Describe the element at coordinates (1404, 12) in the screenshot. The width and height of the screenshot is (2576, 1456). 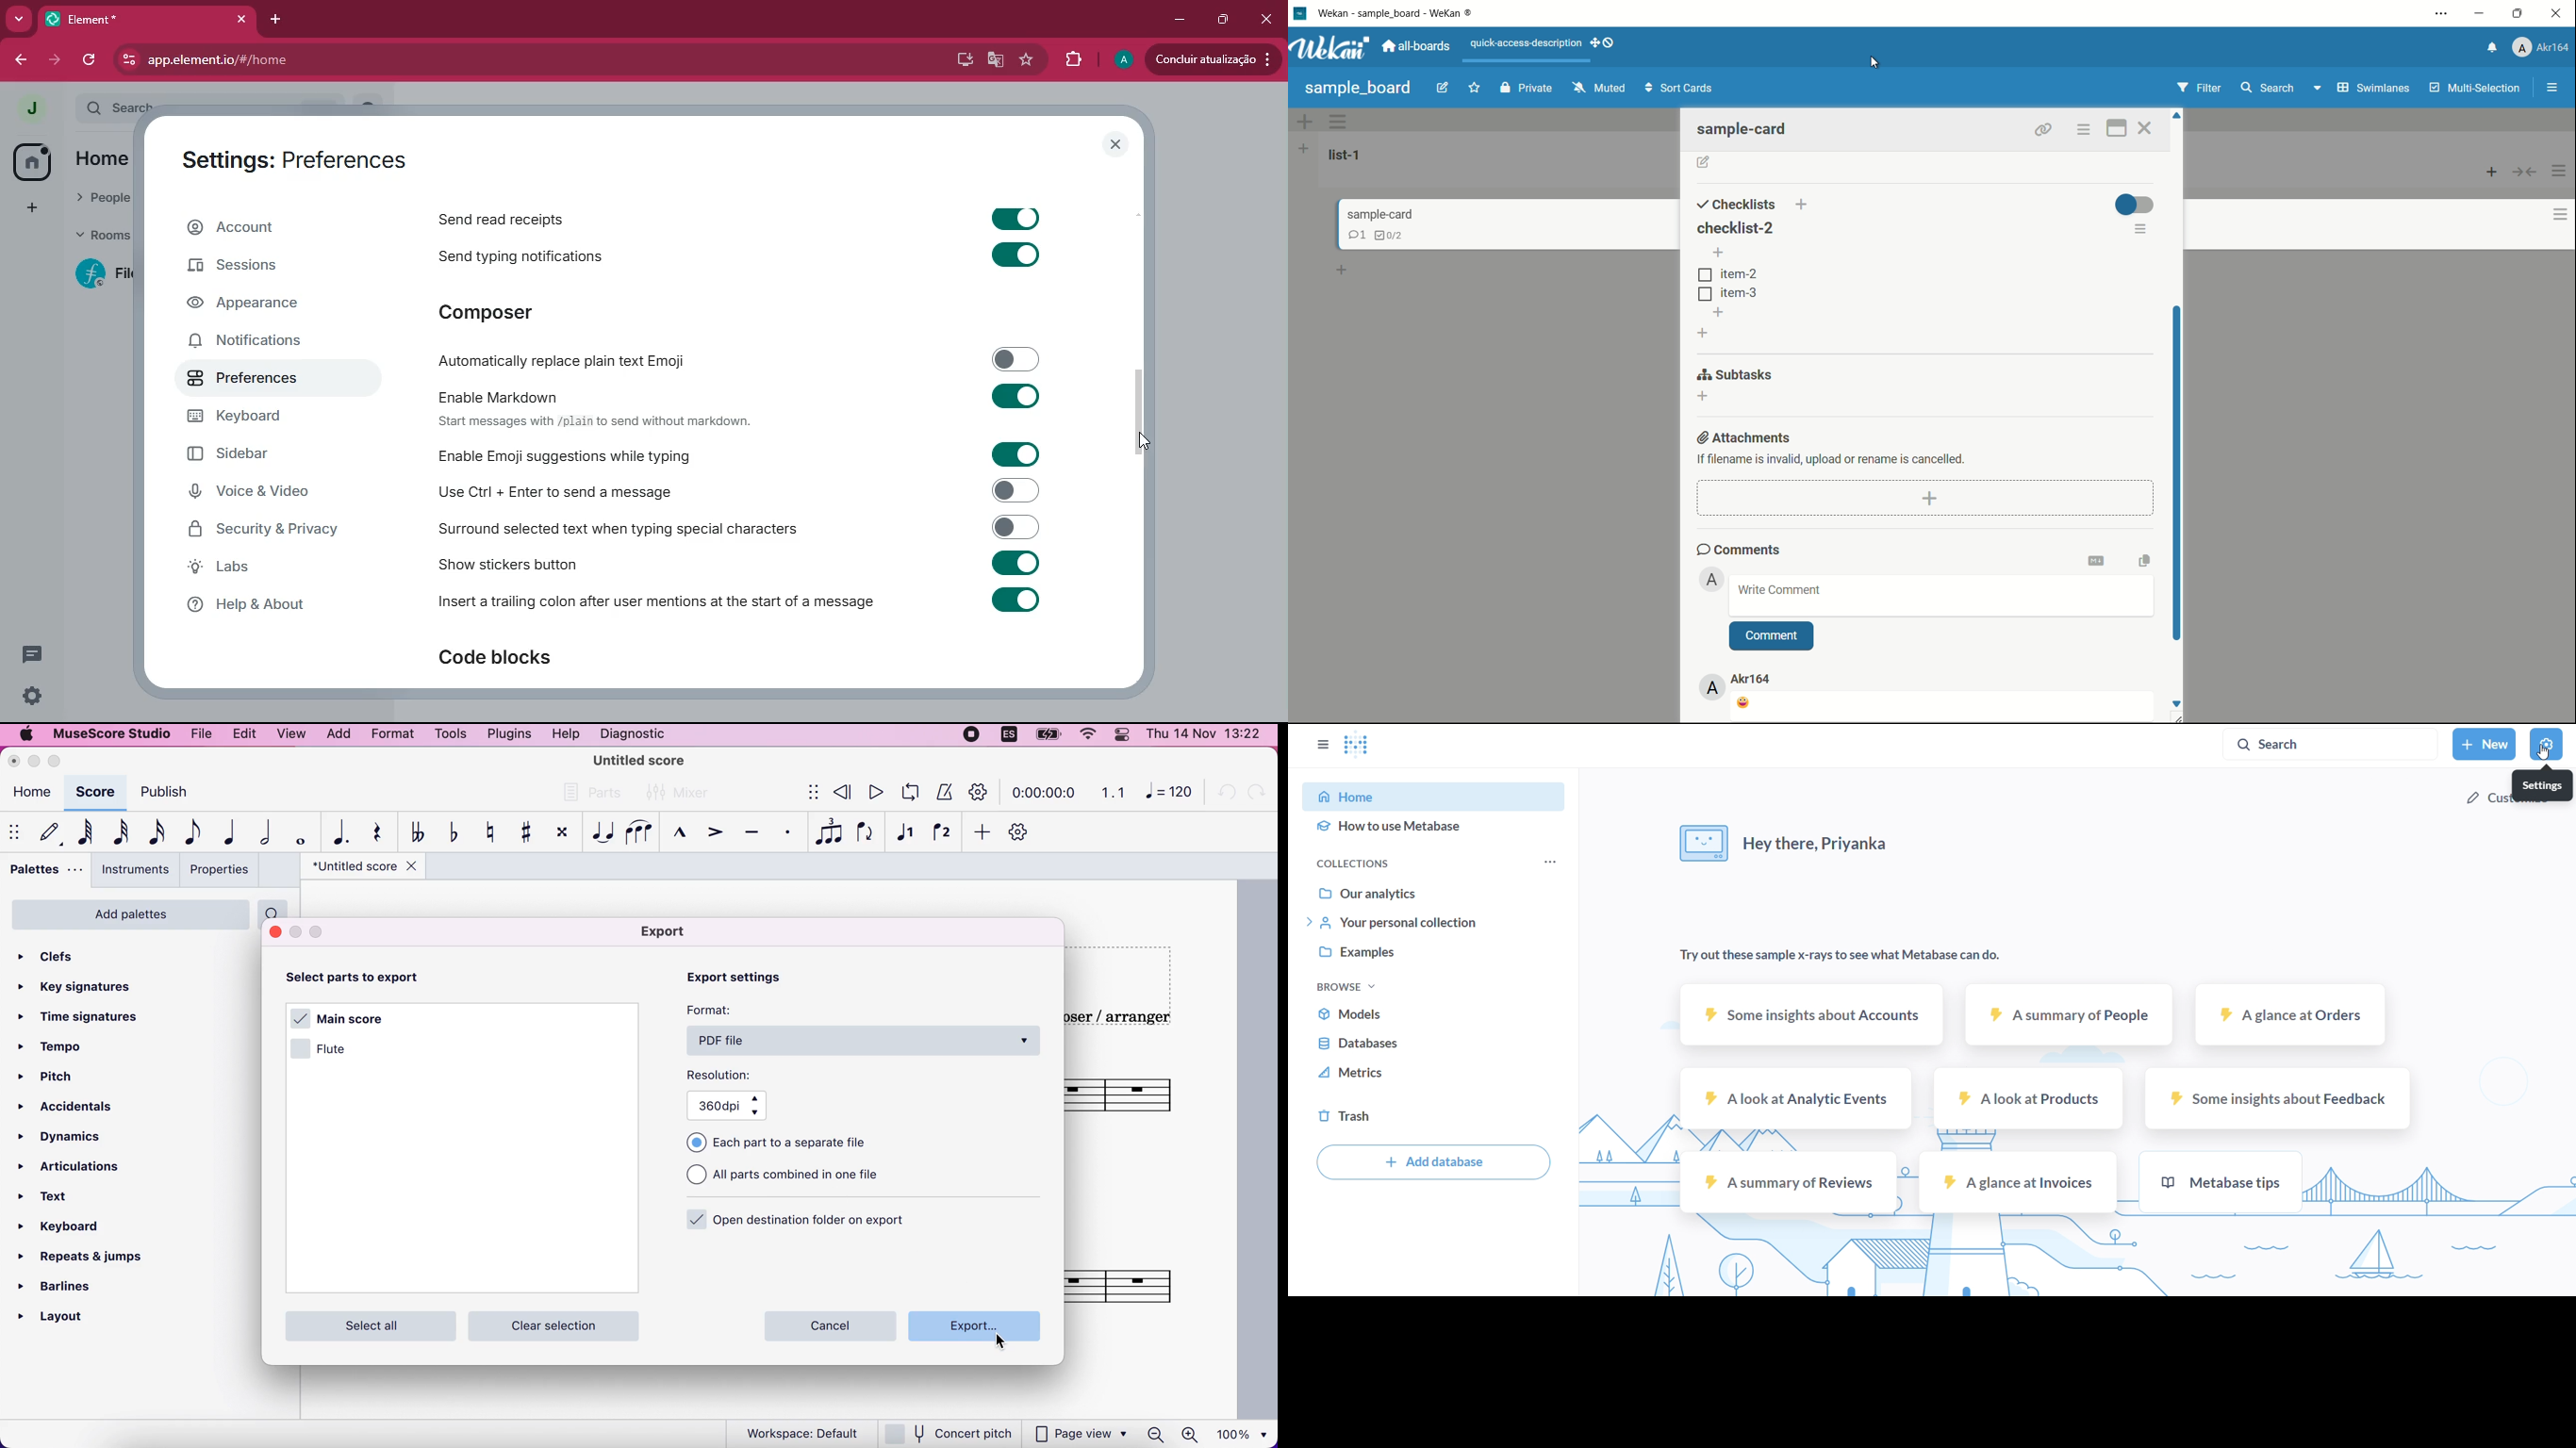
I see `app name` at that location.